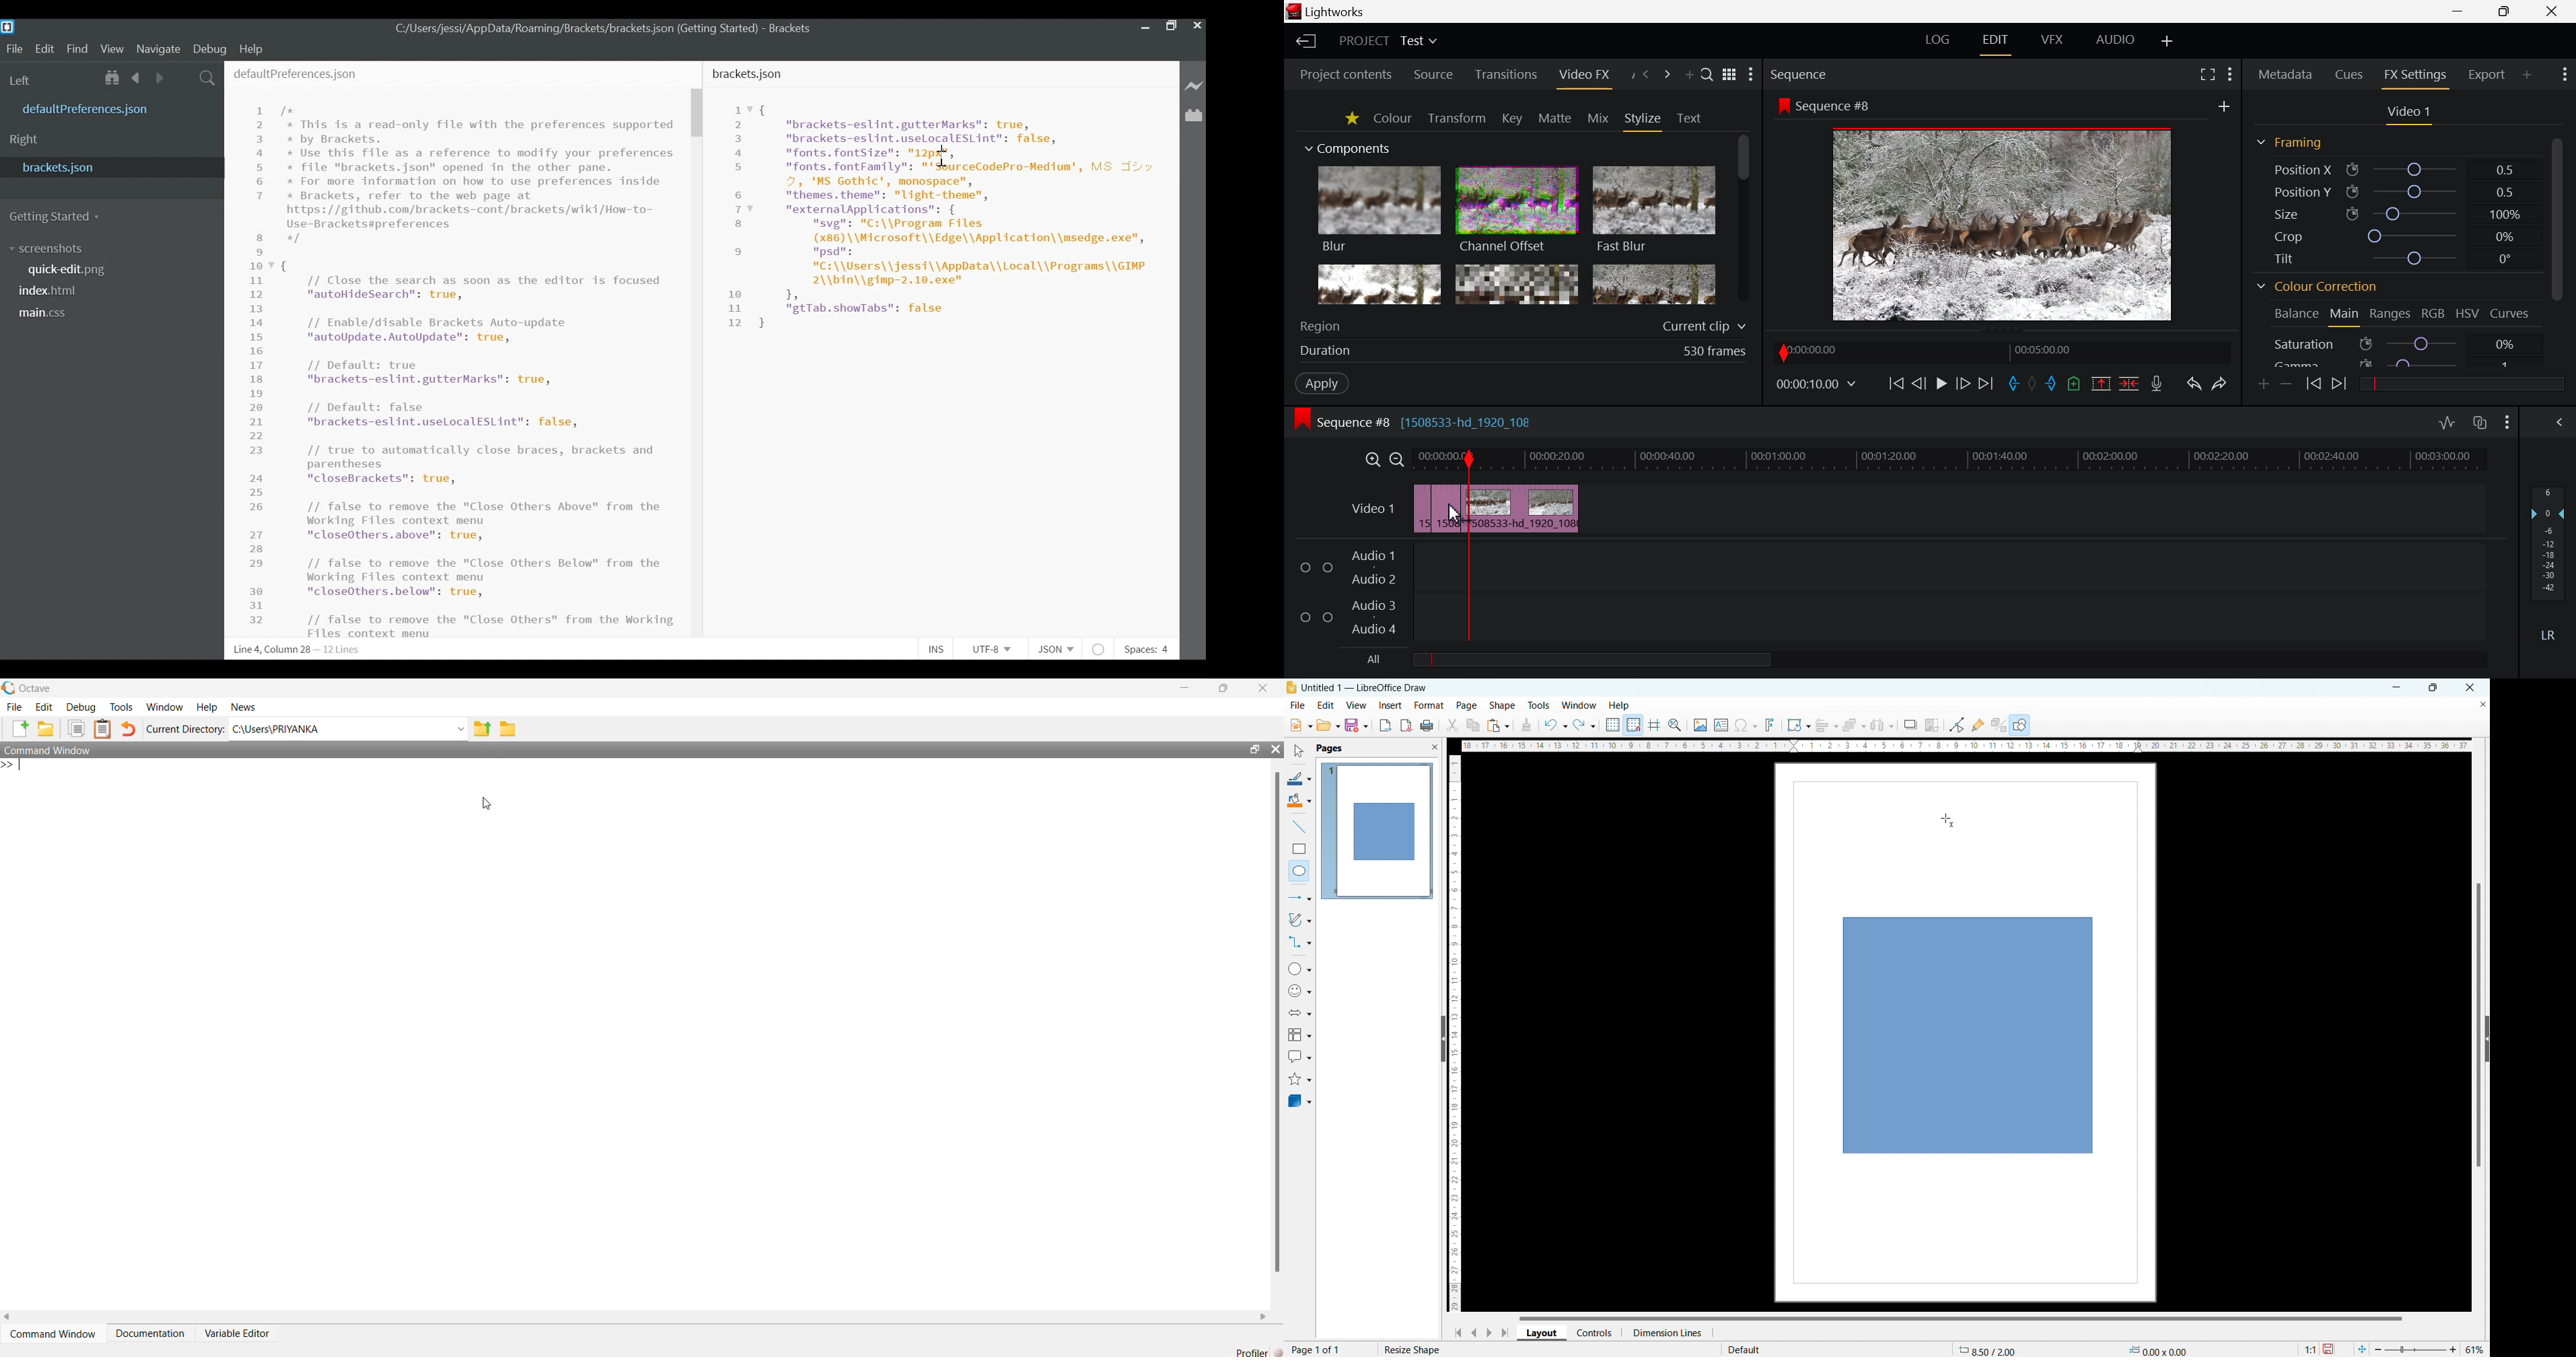 This screenshot has width=2576, height=1372. What do you see at coordinates (2051, 40) in the screenshot?
I see `VFX Layout` at bounding box center [2051, 40].